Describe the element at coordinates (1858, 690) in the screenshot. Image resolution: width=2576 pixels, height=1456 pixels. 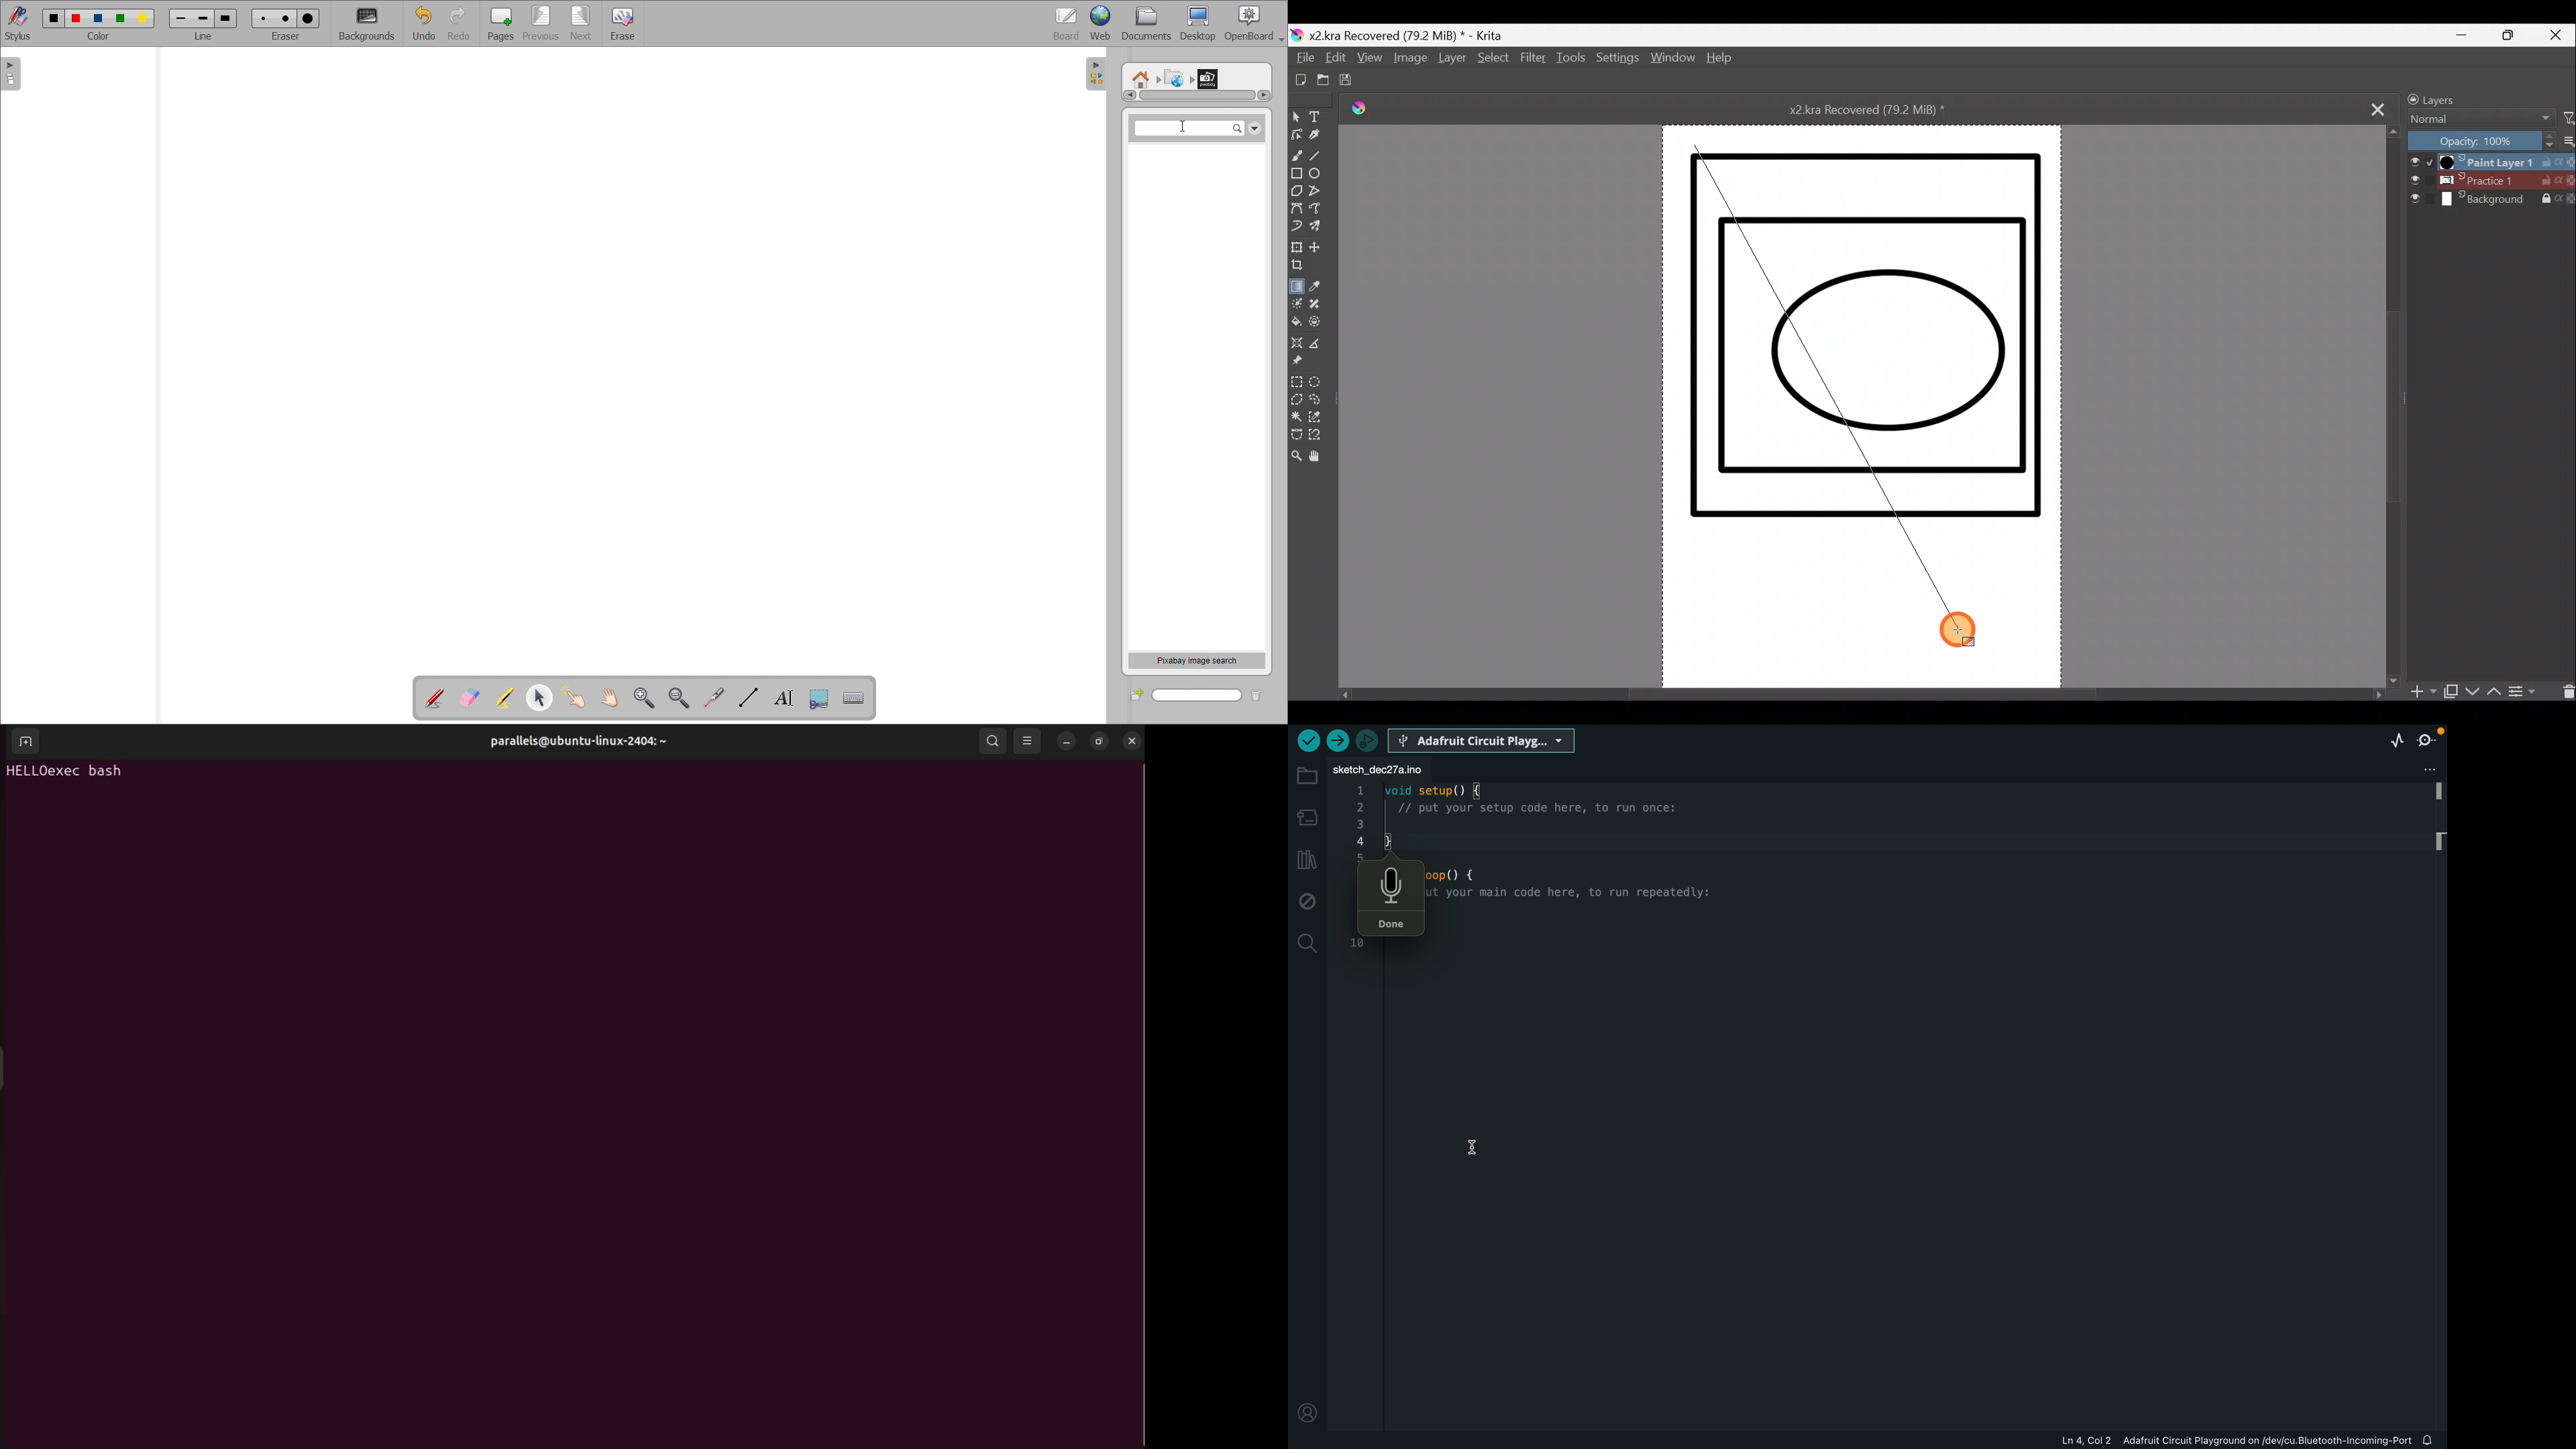
I see `Scroll bar` at that location.